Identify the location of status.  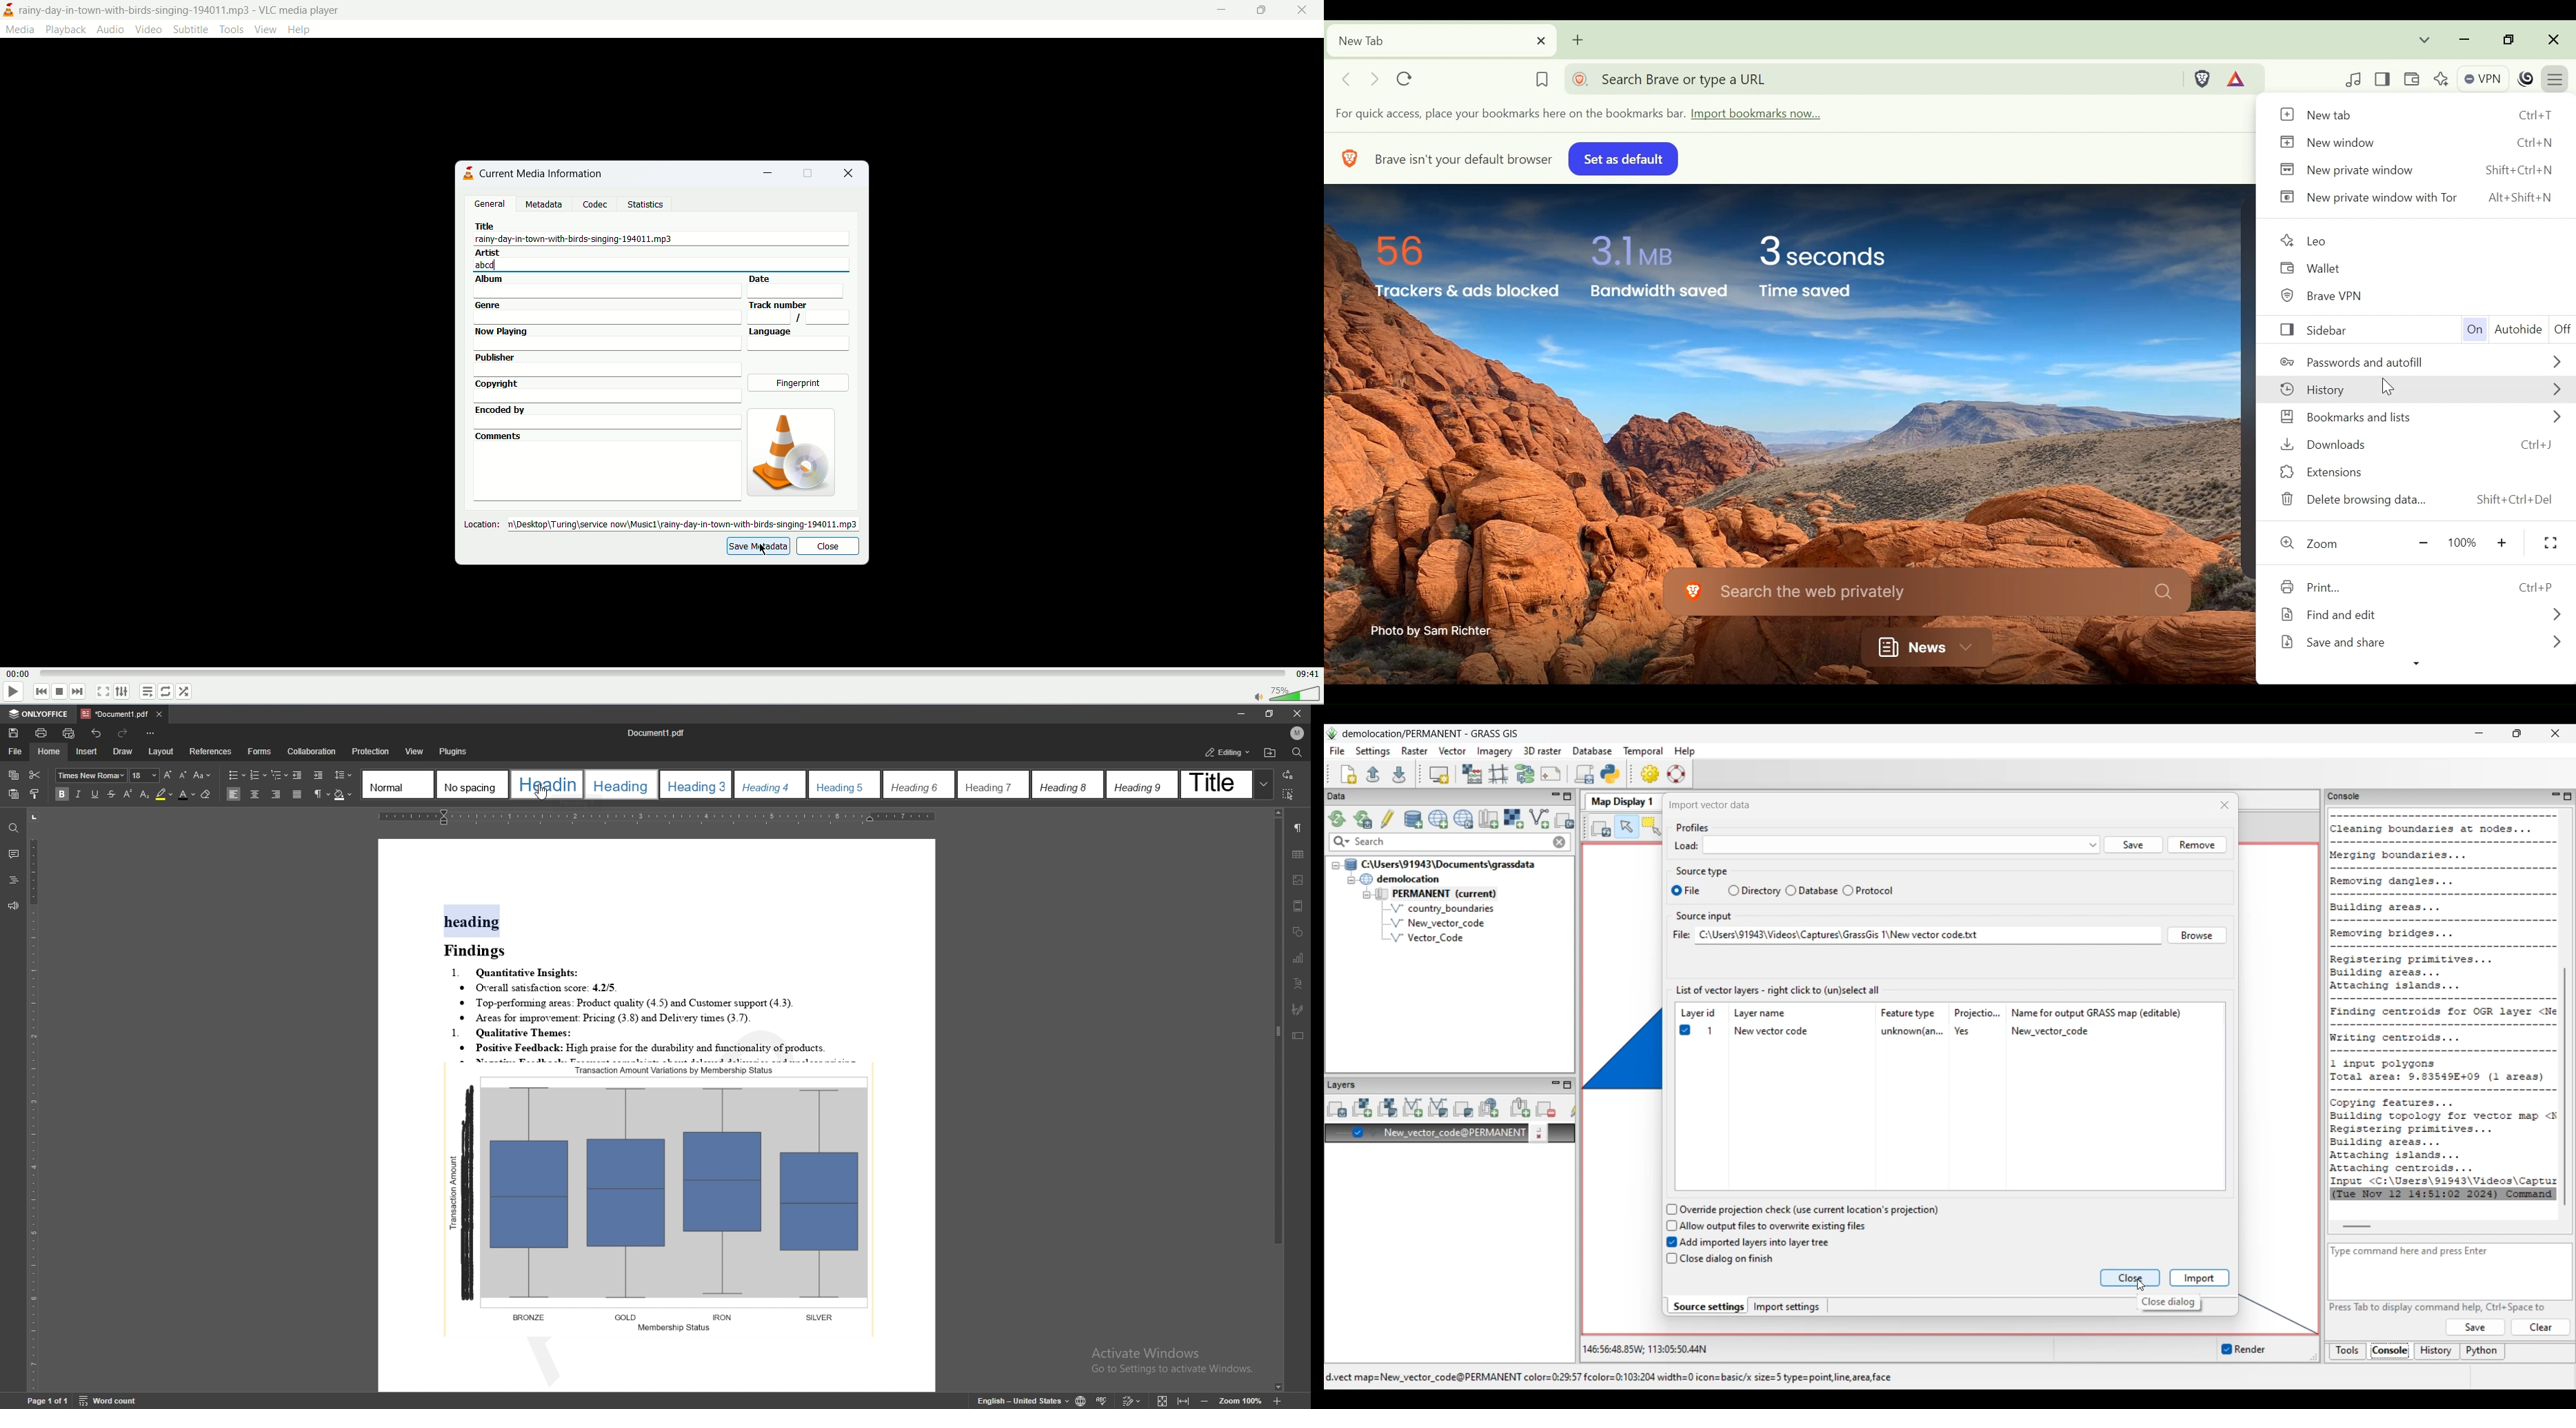
(1228, 752).